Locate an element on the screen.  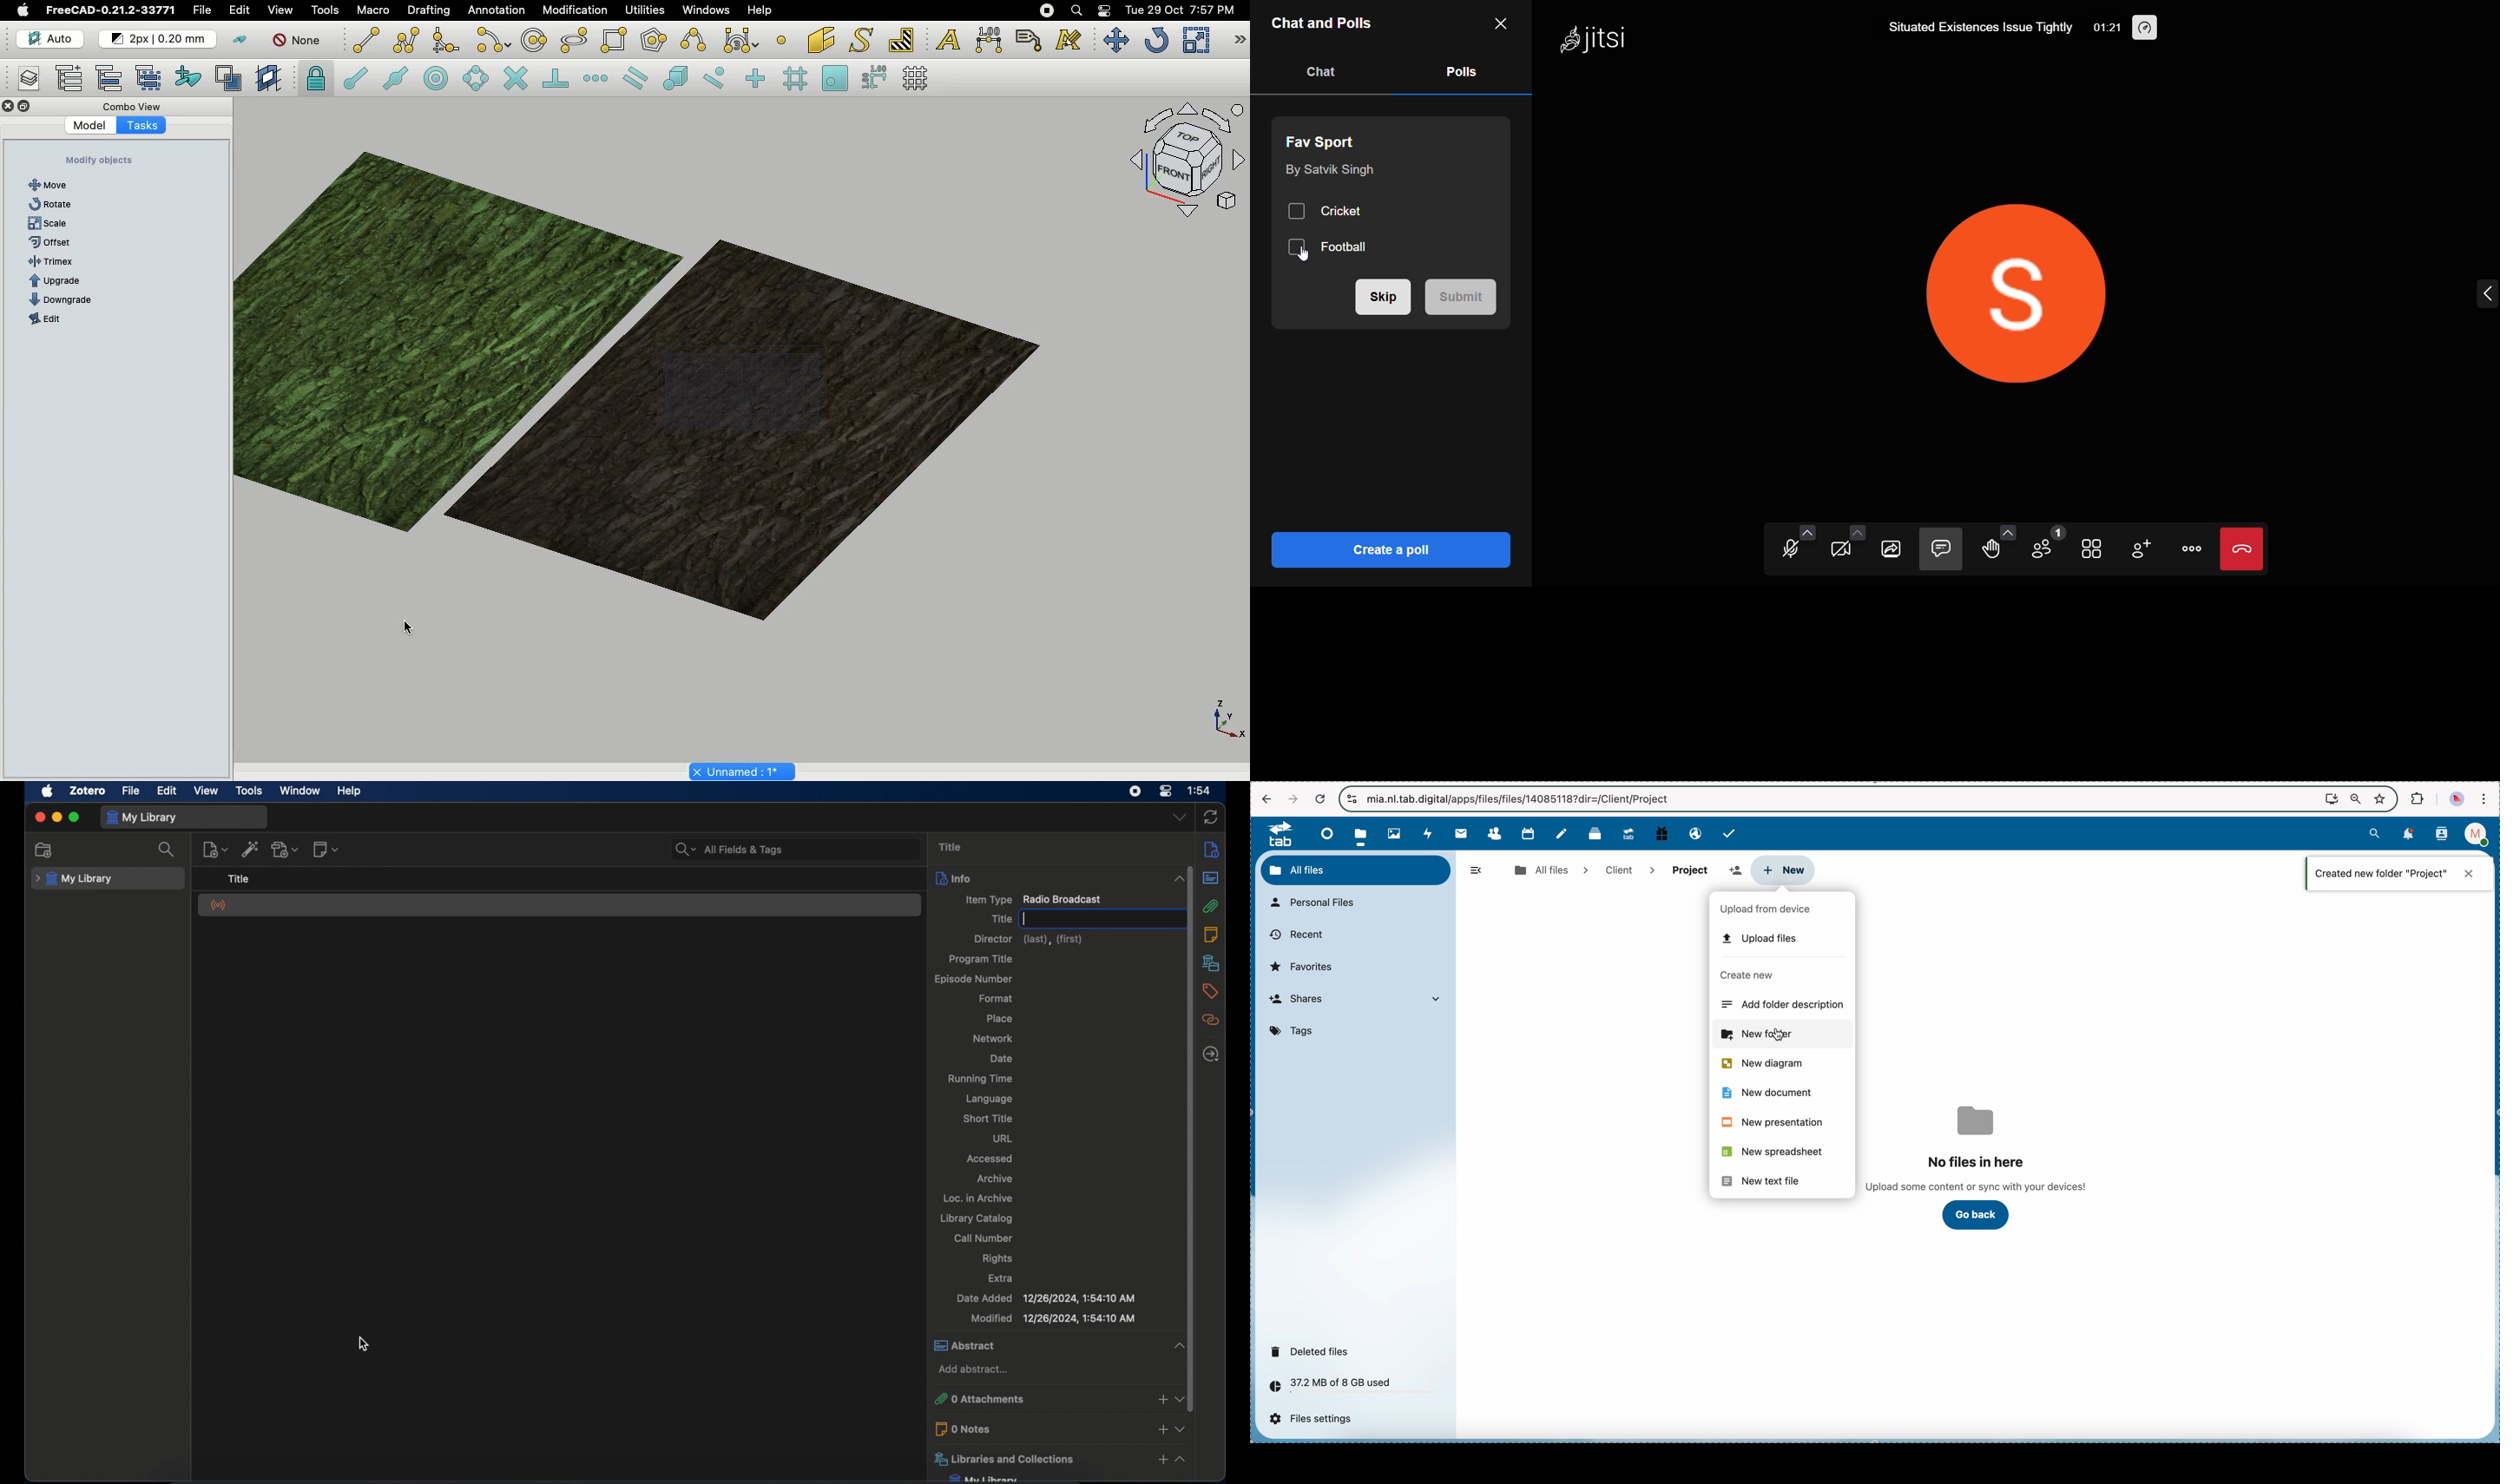
jitsi is located at coordinates (1596, 41).